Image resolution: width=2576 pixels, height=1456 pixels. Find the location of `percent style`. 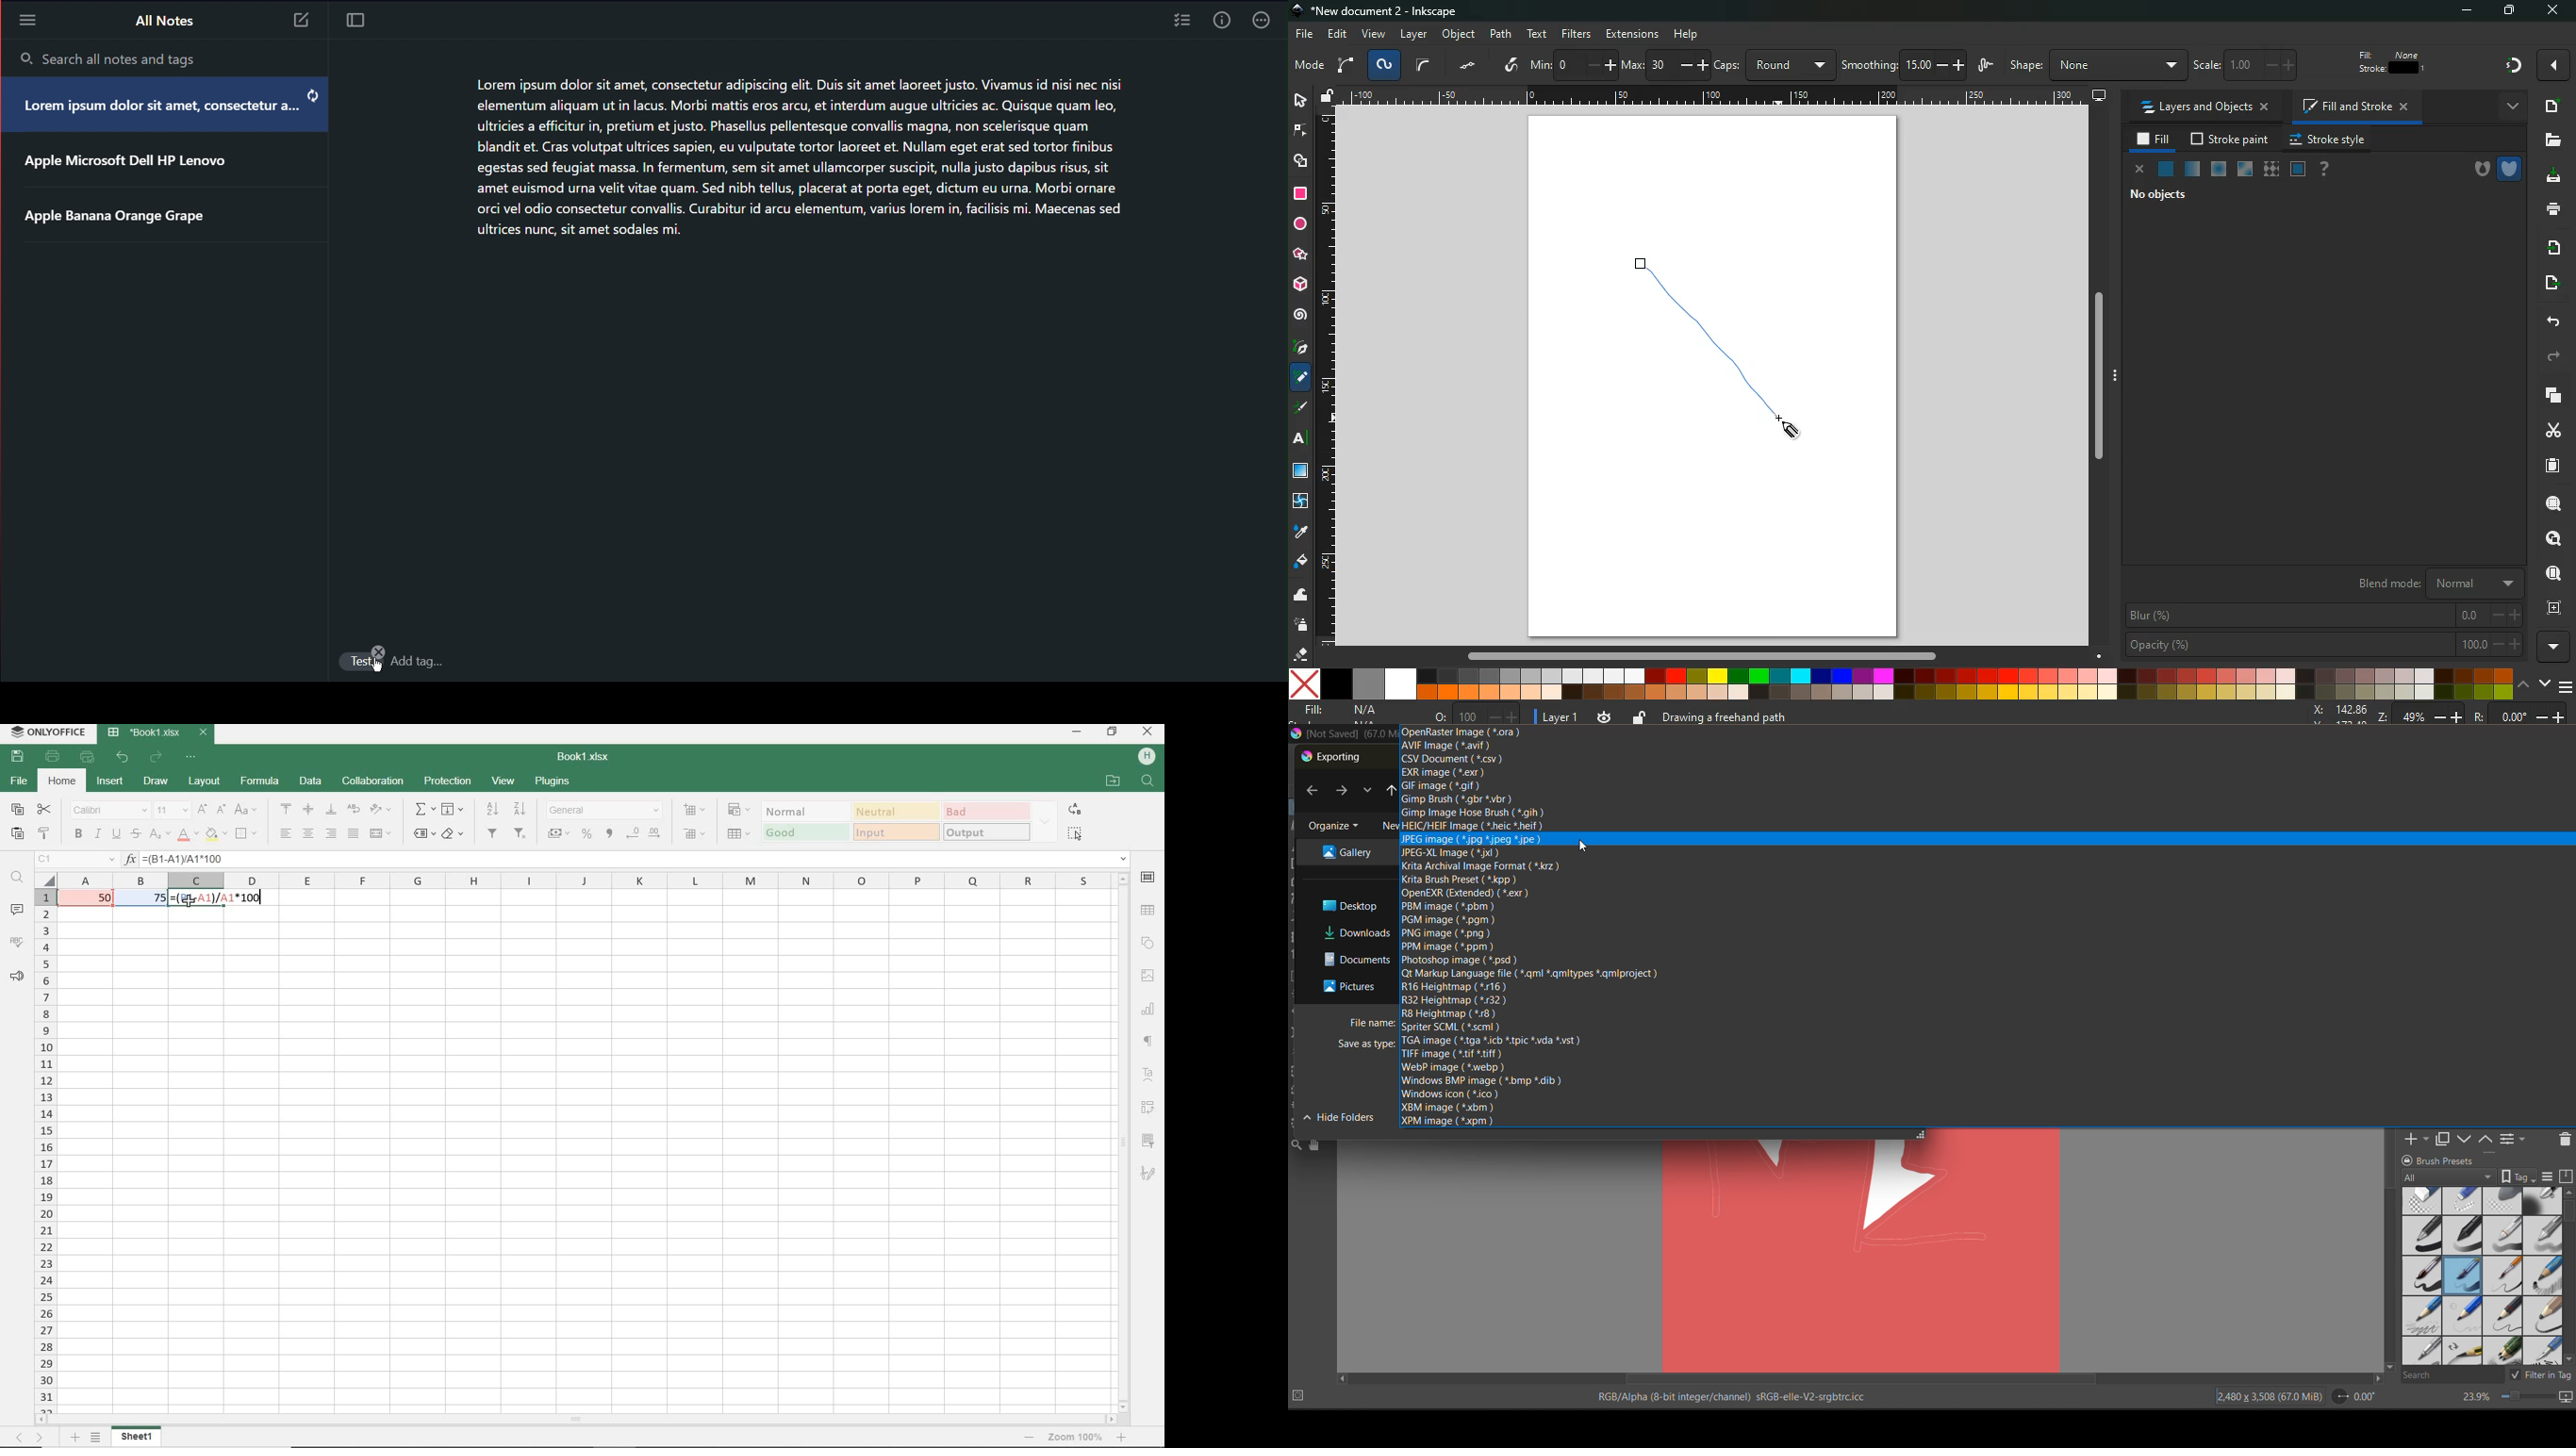

percent style is located at coordinates (588, 835).